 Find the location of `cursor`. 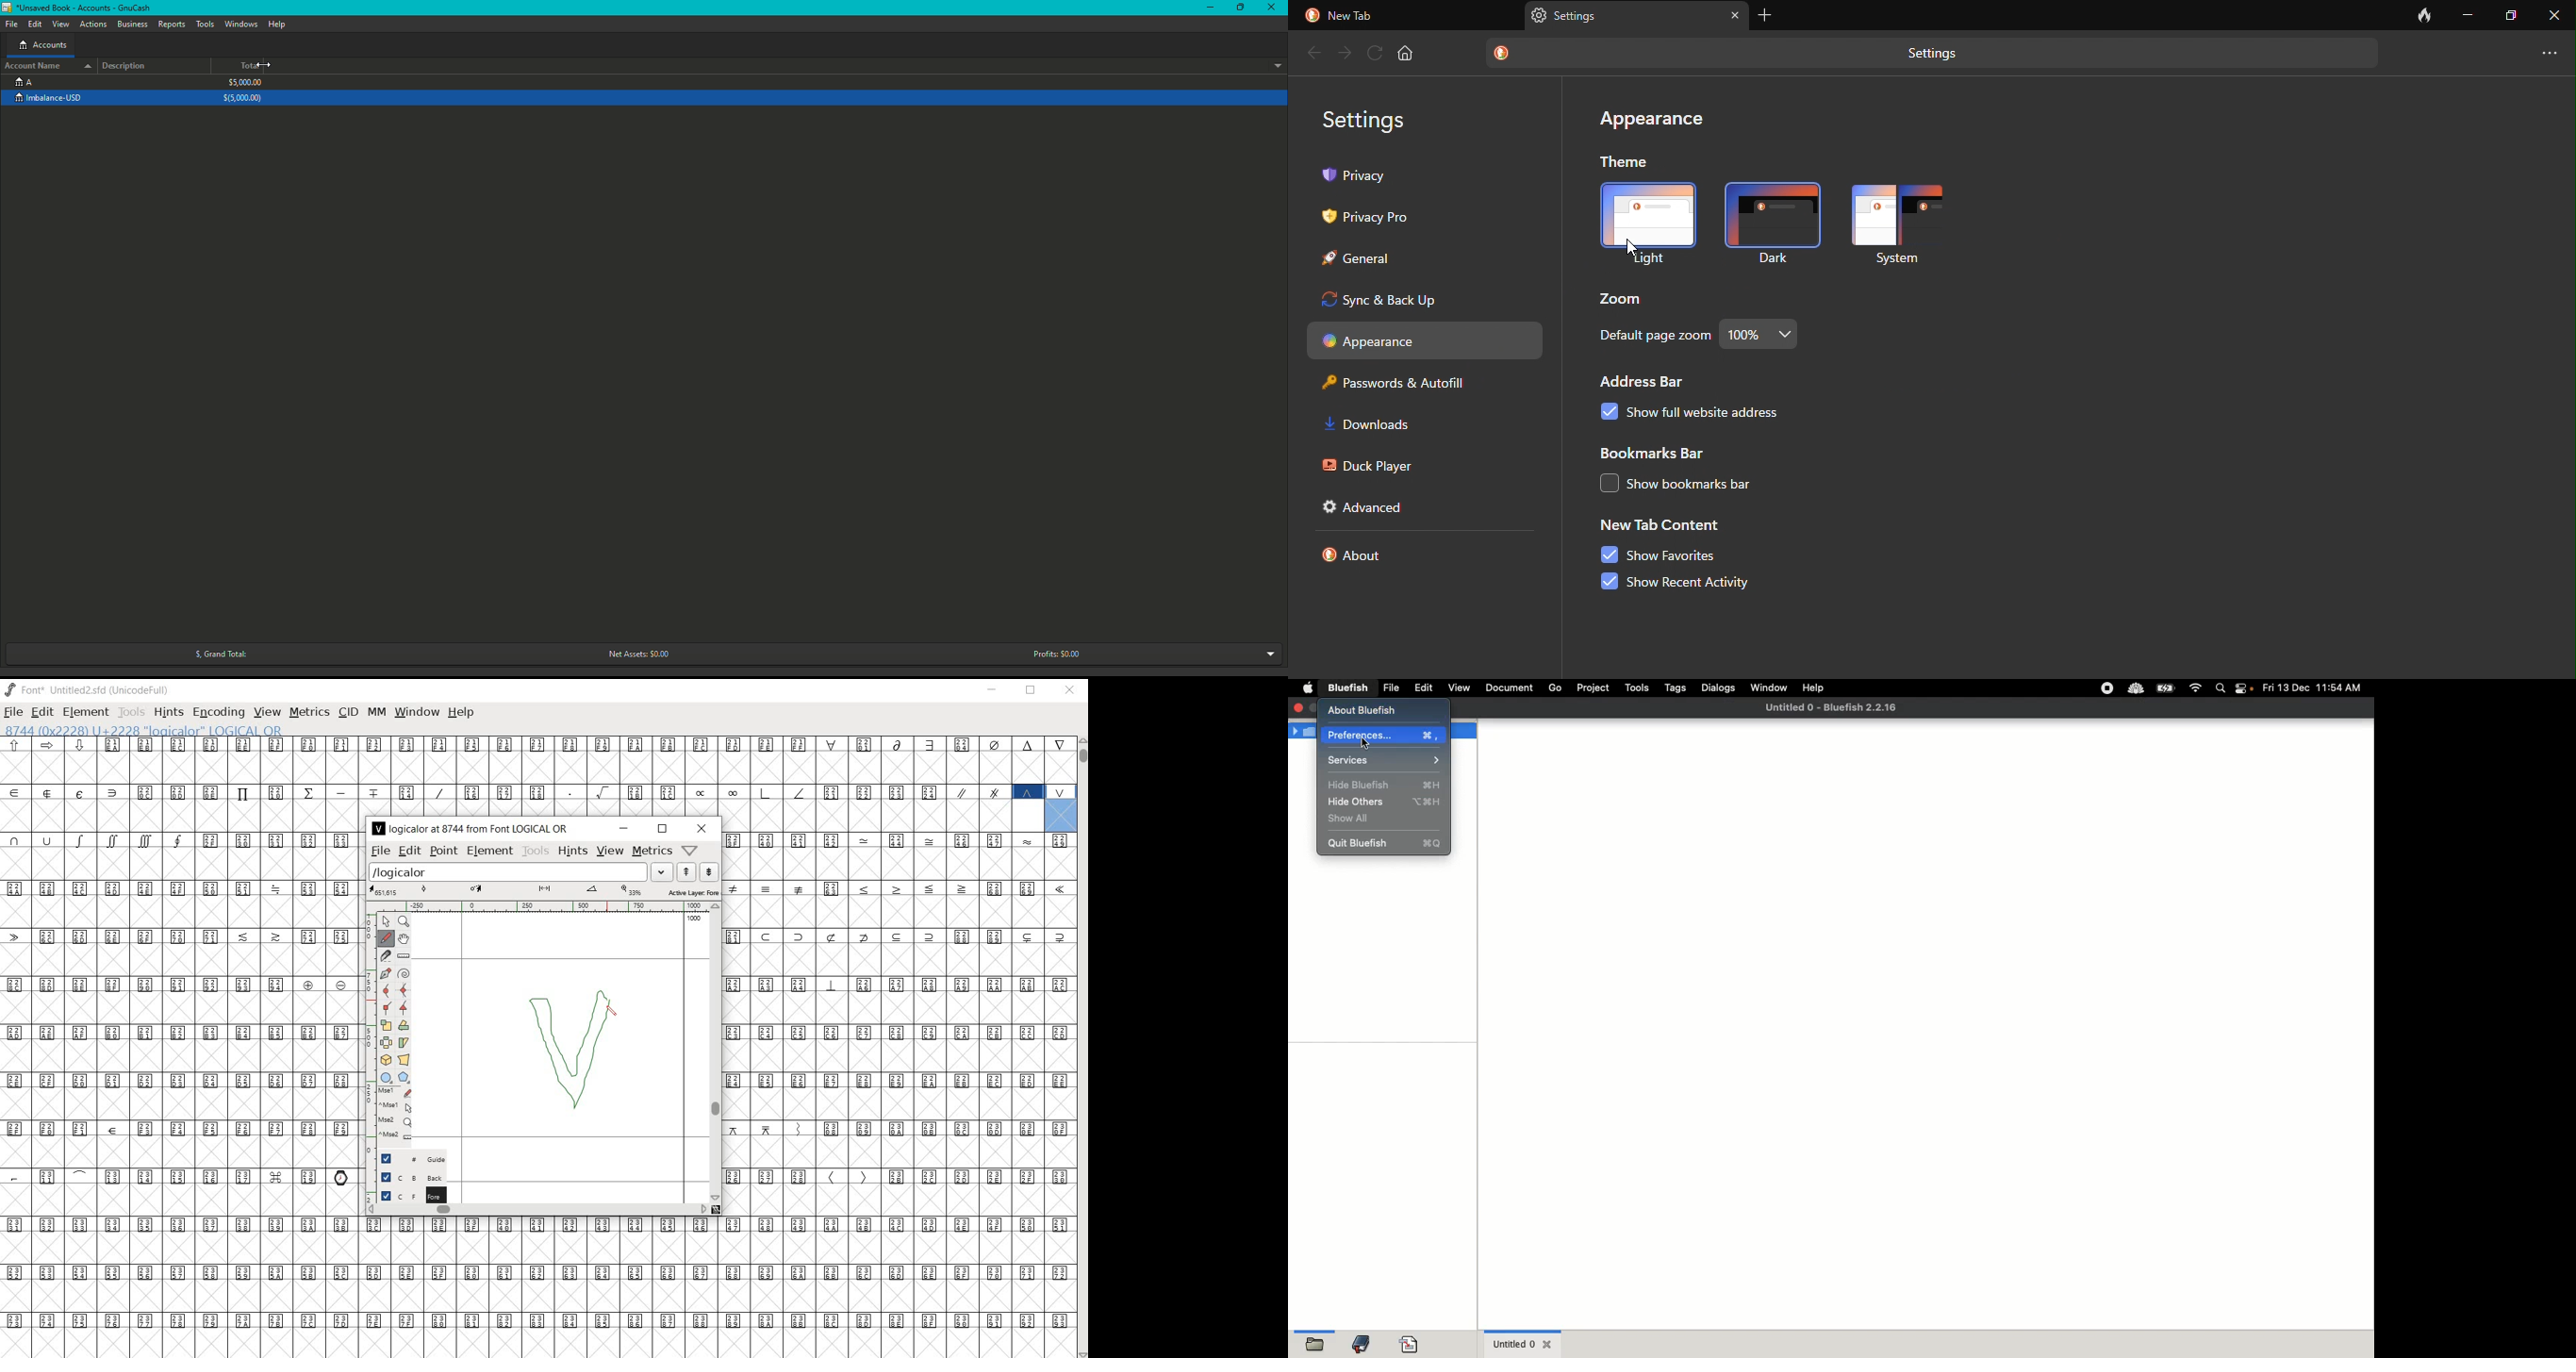

cursor is located at coordinates (1366, 743).